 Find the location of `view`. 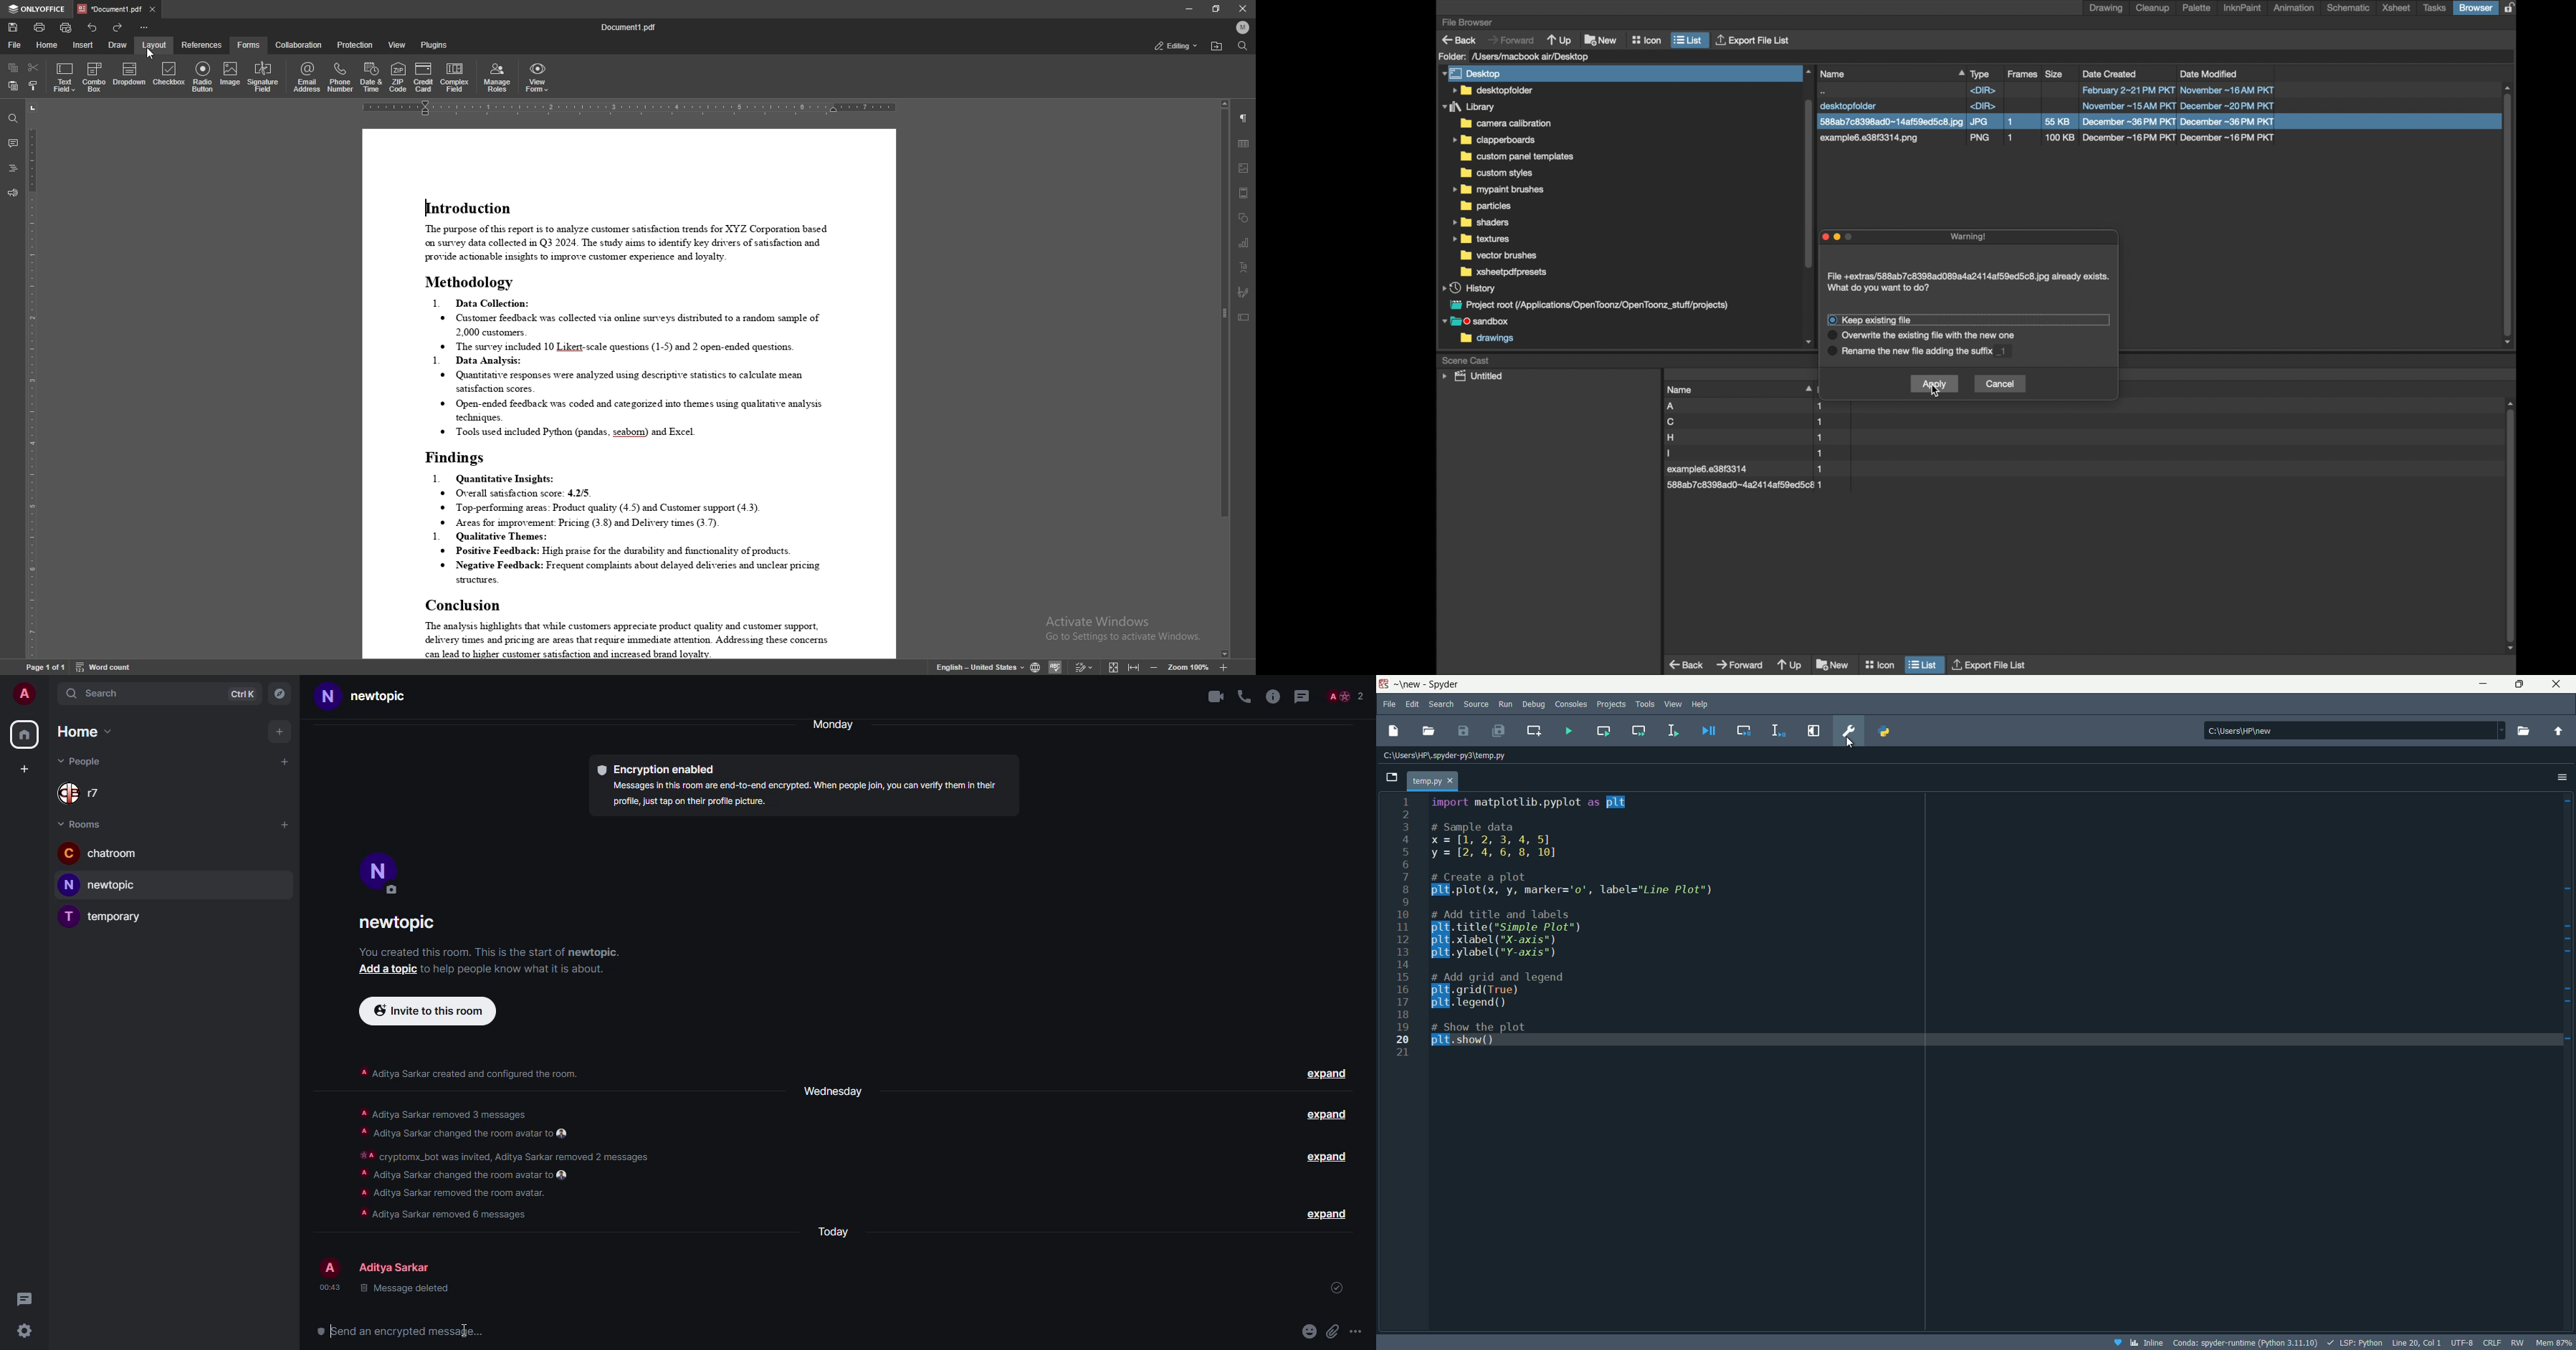

view is located at coordinates (1674, 704).